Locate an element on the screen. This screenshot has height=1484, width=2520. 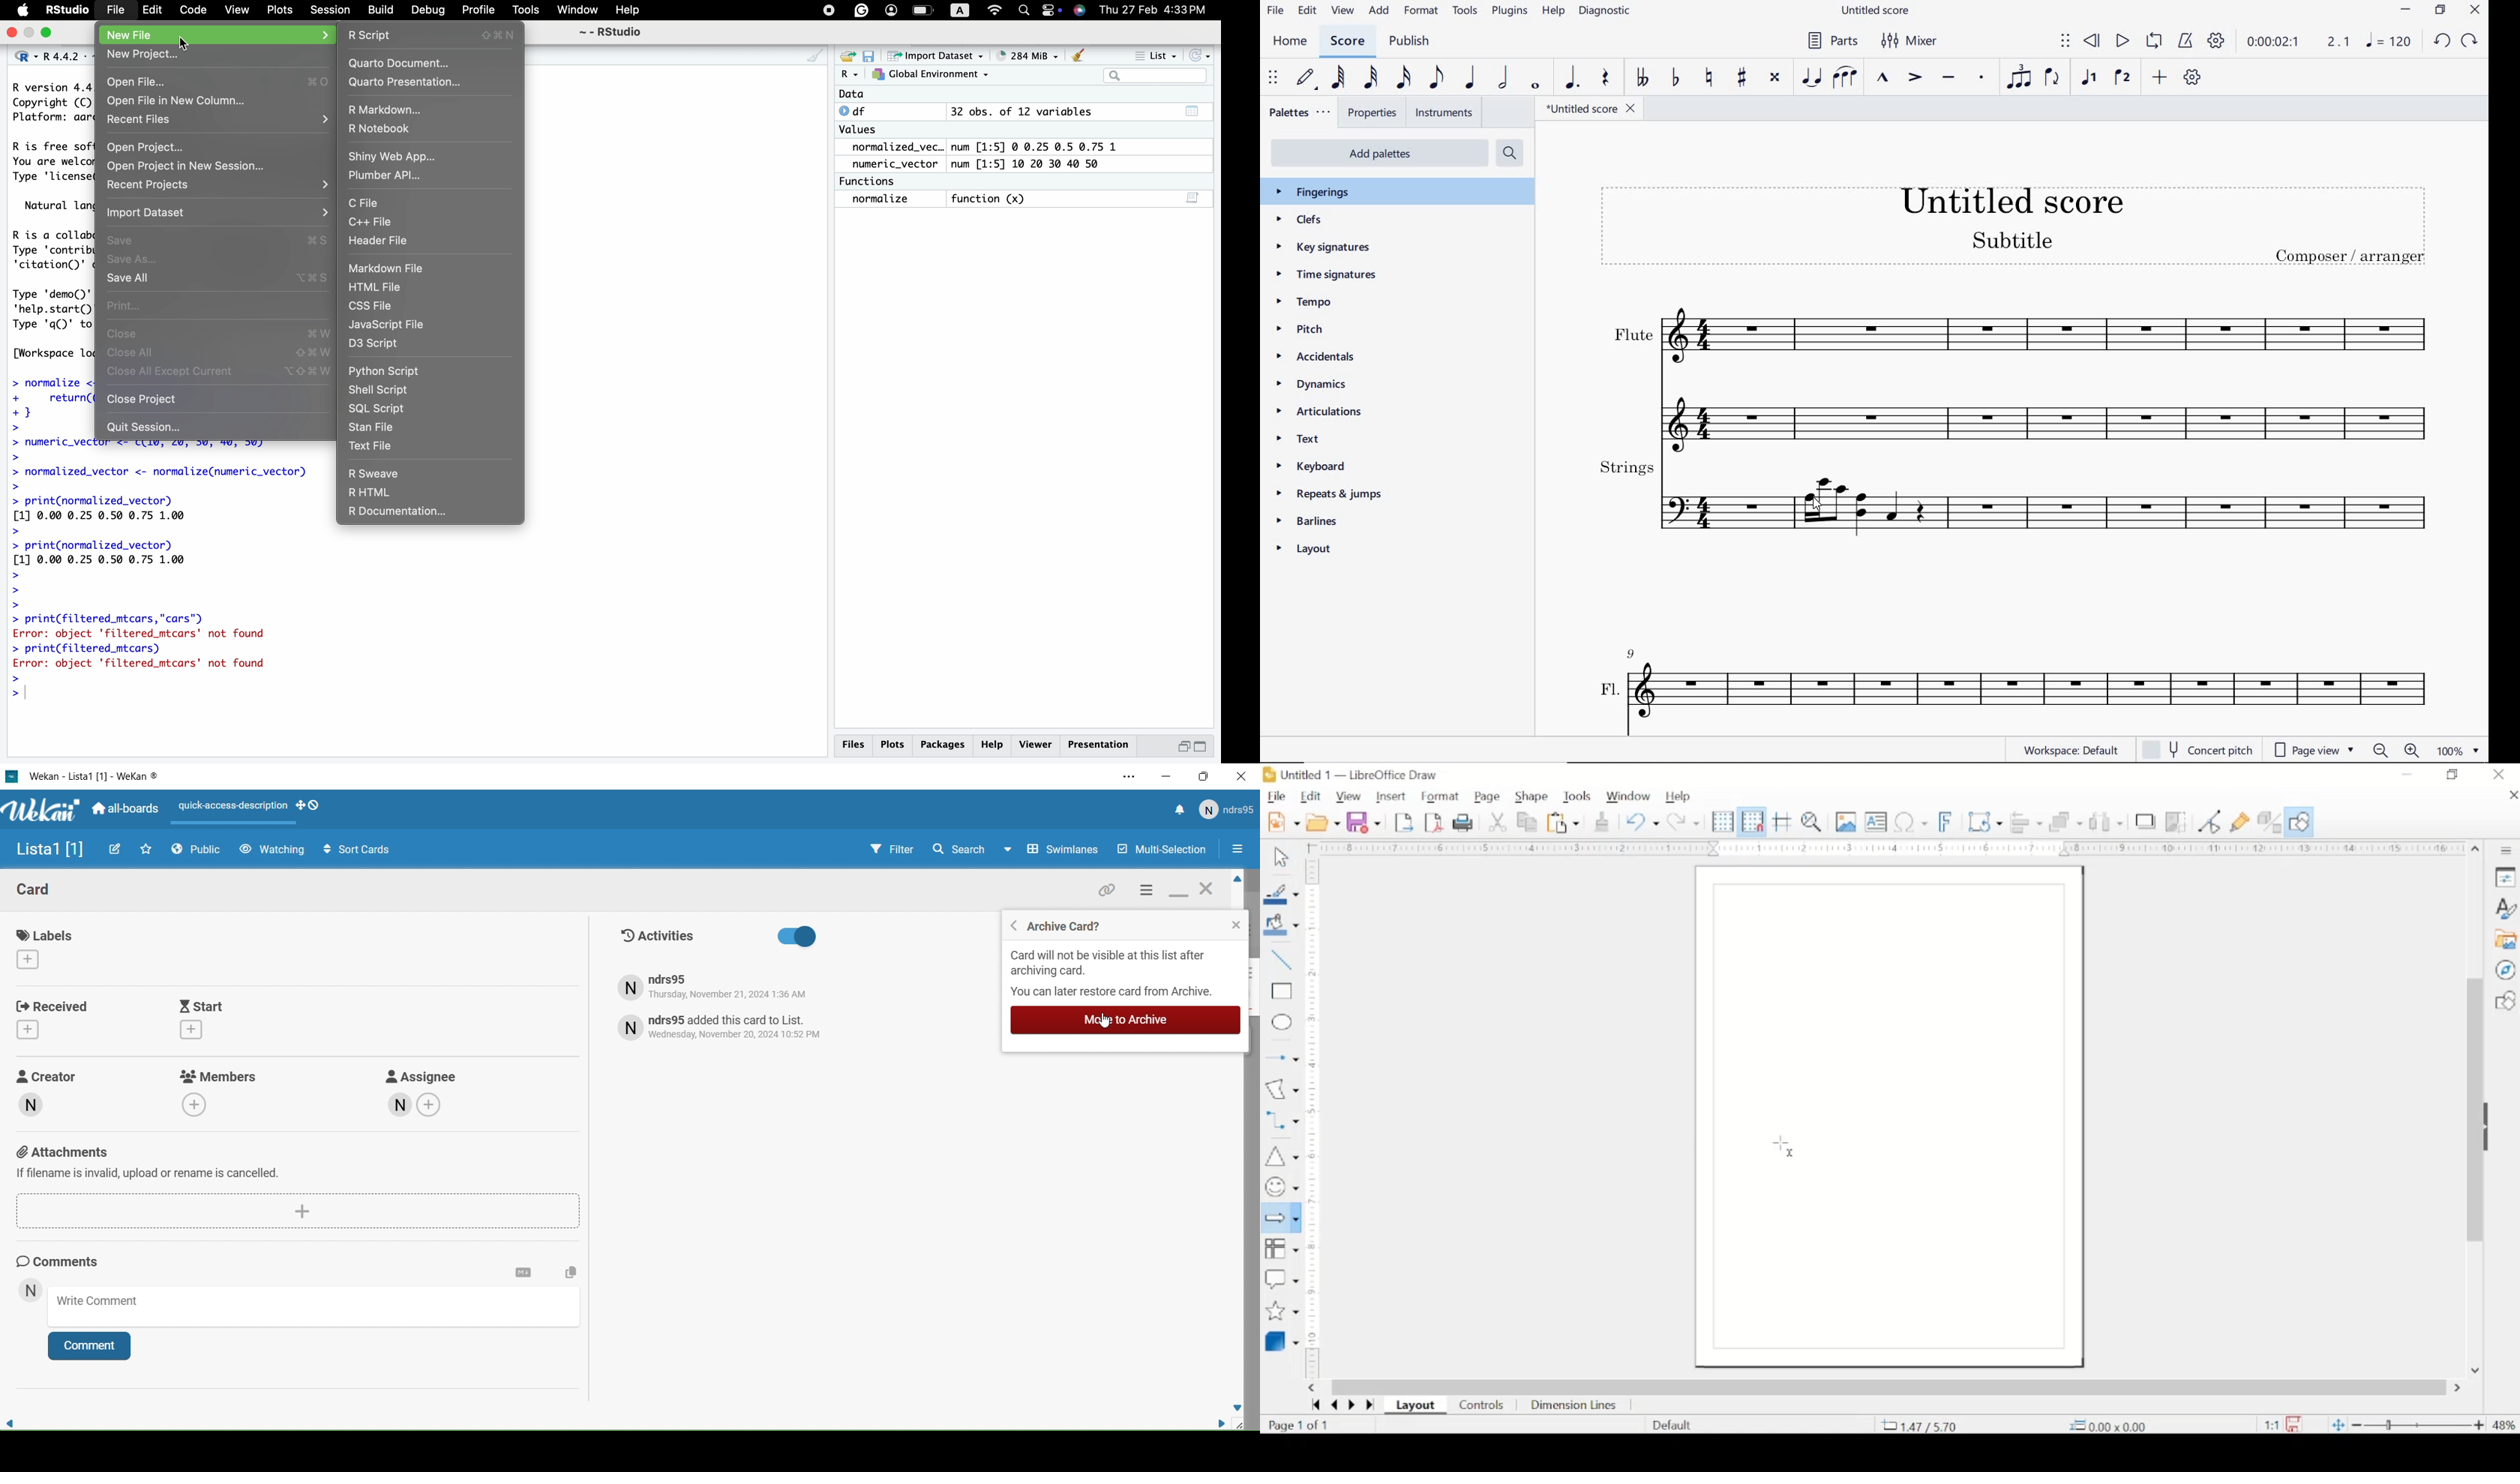
search is located at coordinates (1025, 11).